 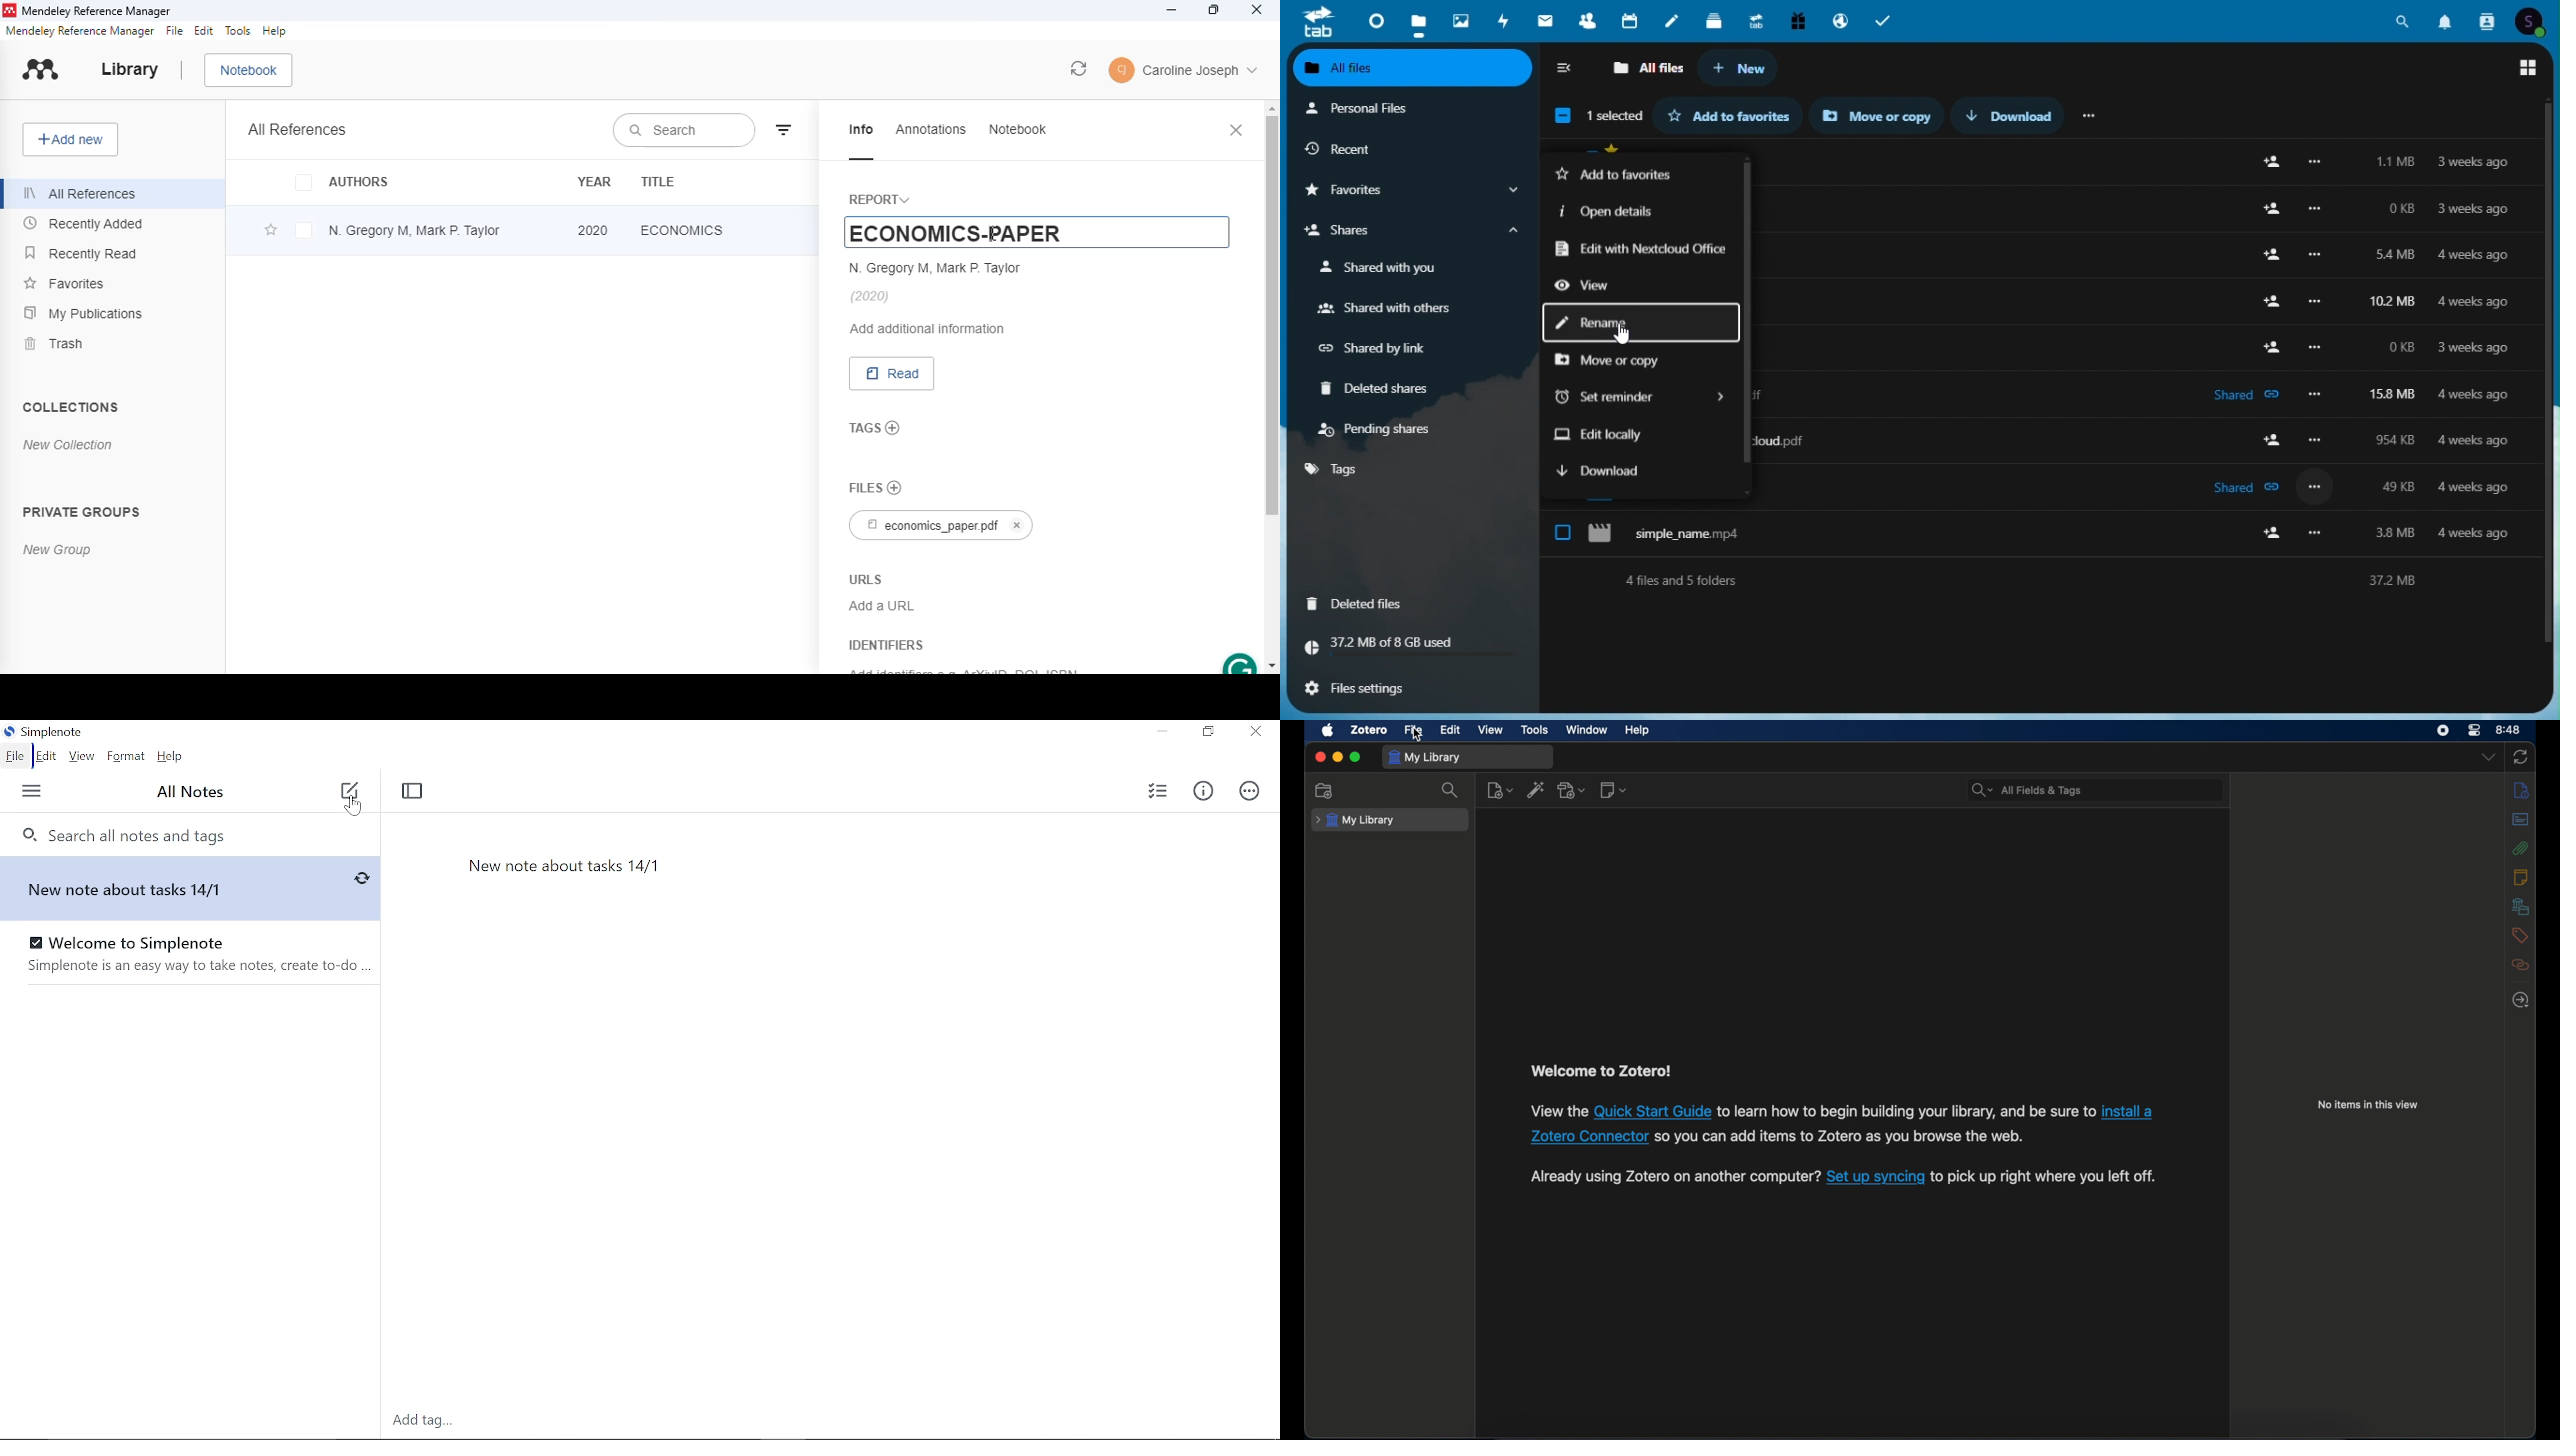 What do you see at coordinates (2037, 170) in the screenshot?
I see `add to favourites 1.1 MB 3 weeks ago` at bounding box center [2037, 170].